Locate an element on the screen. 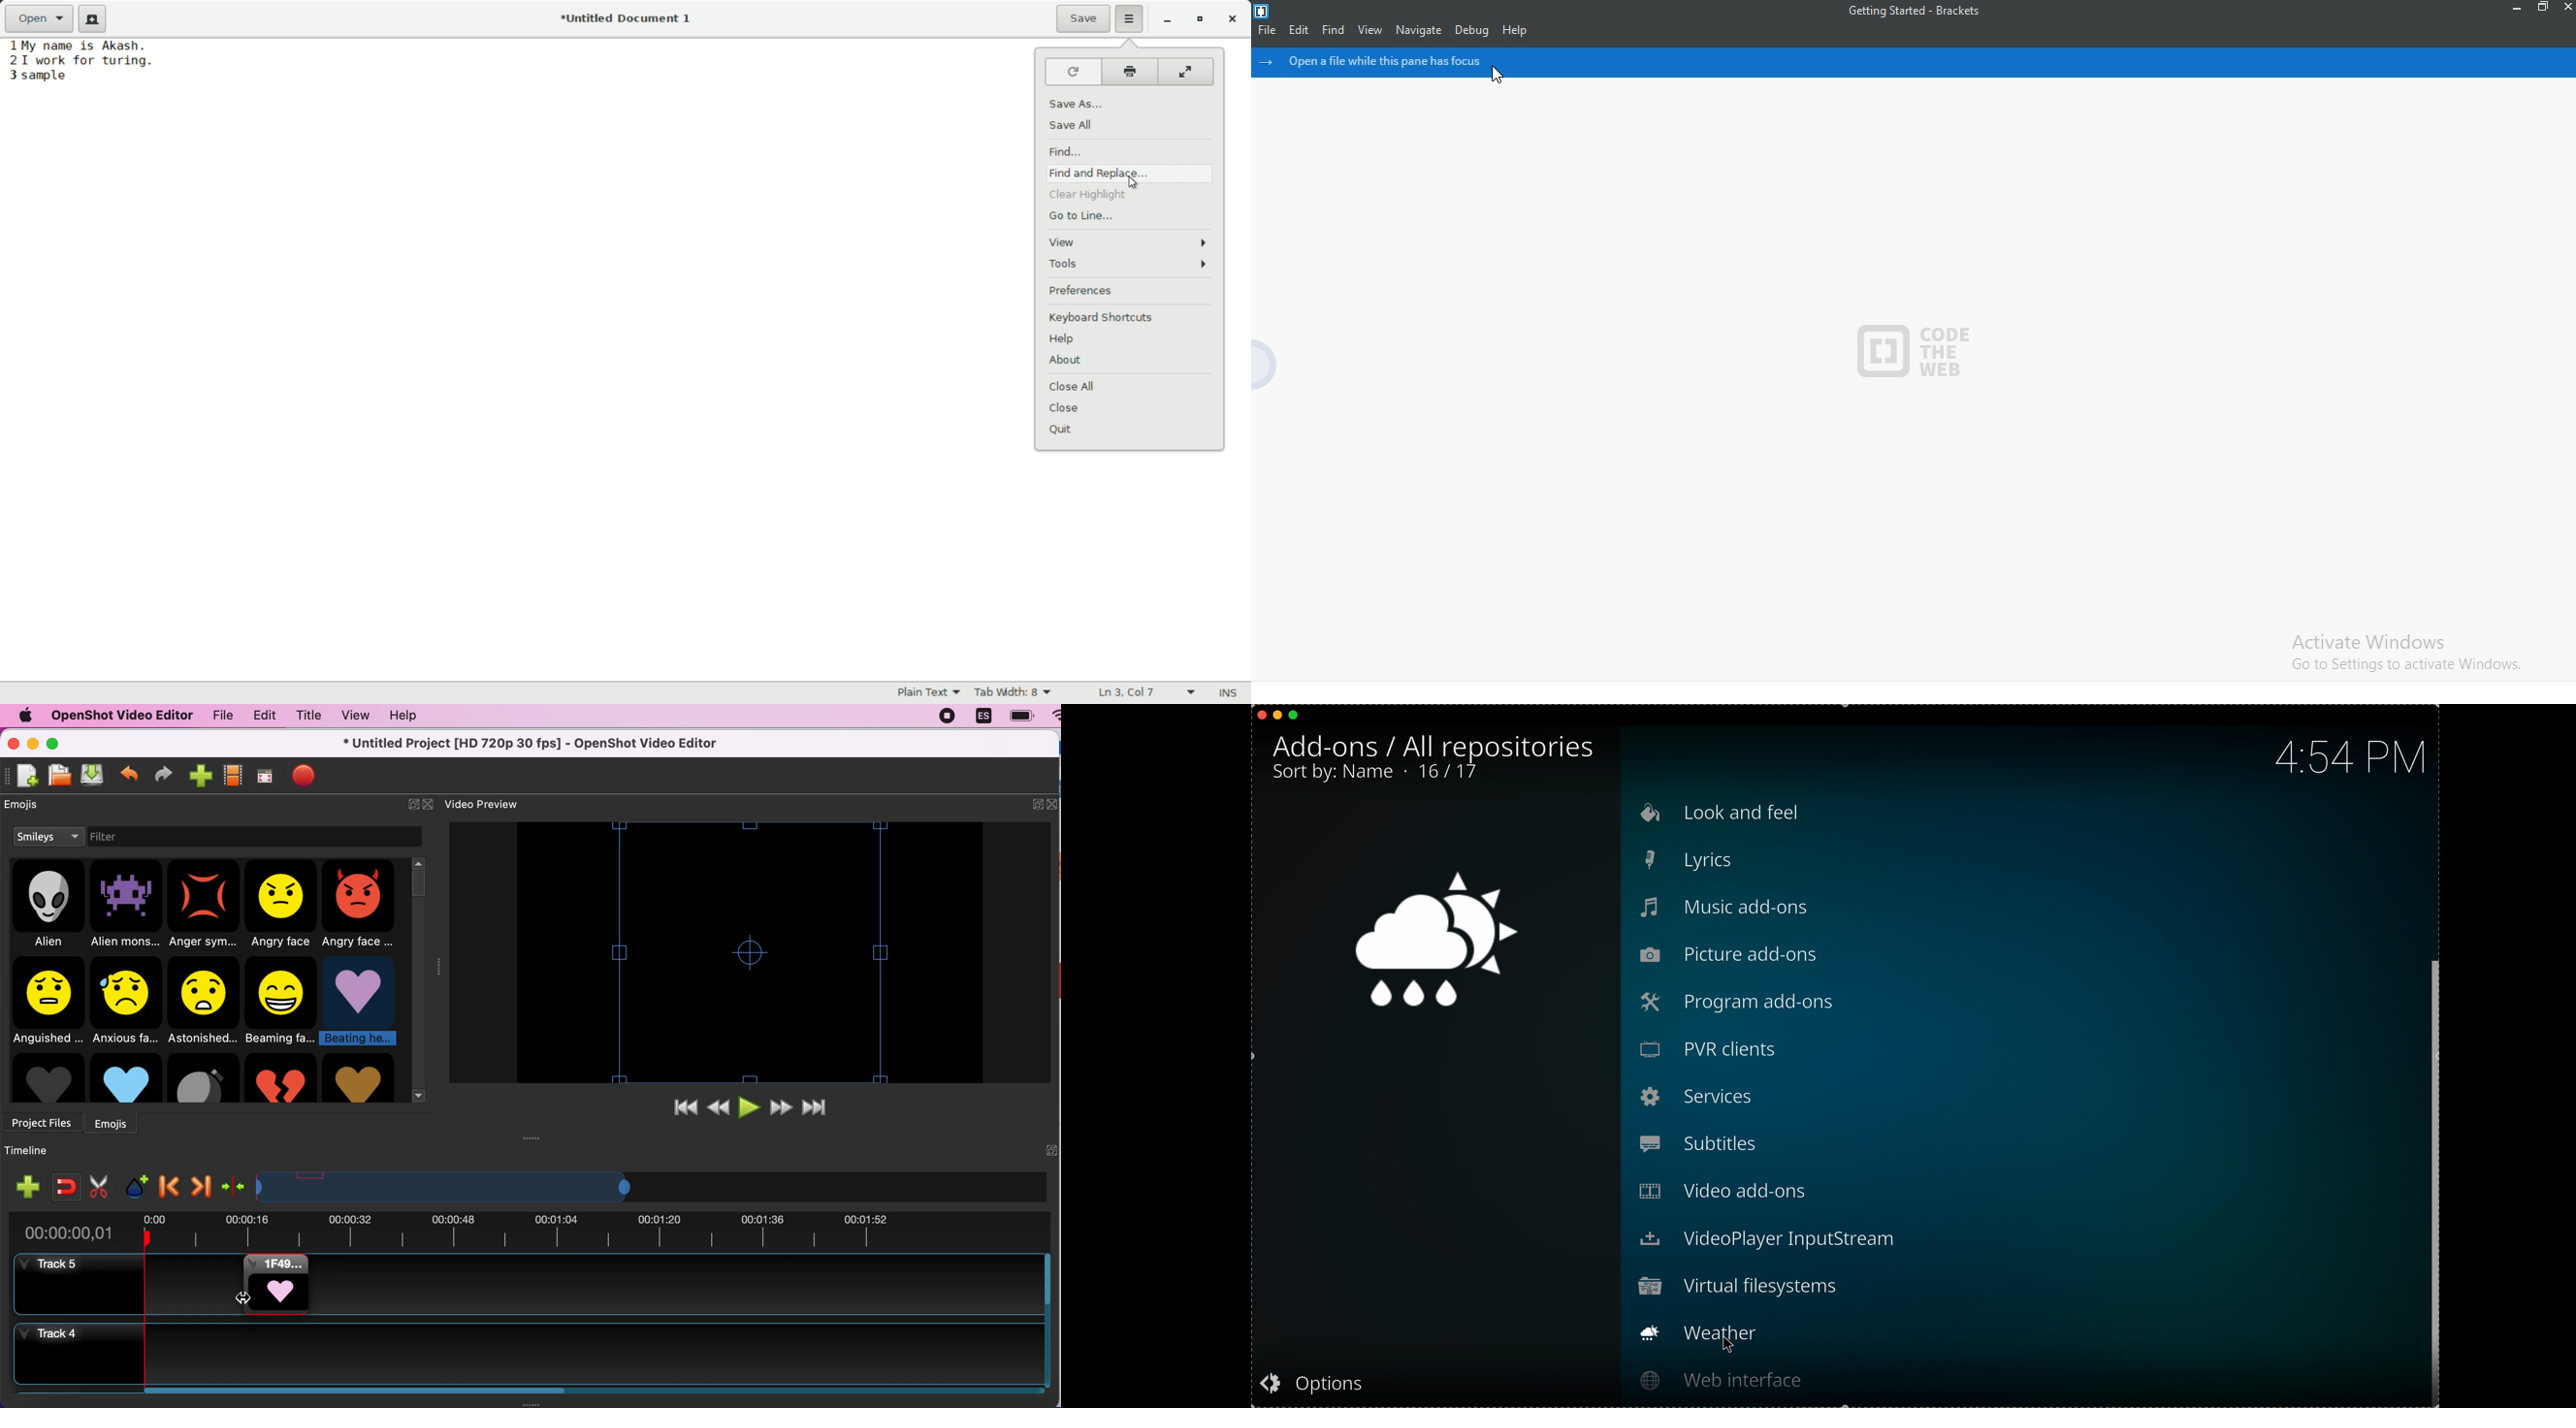 Image resolution: width=2576 pixels, height=1428 pixels. Close is located at coordinates (2566, 8).